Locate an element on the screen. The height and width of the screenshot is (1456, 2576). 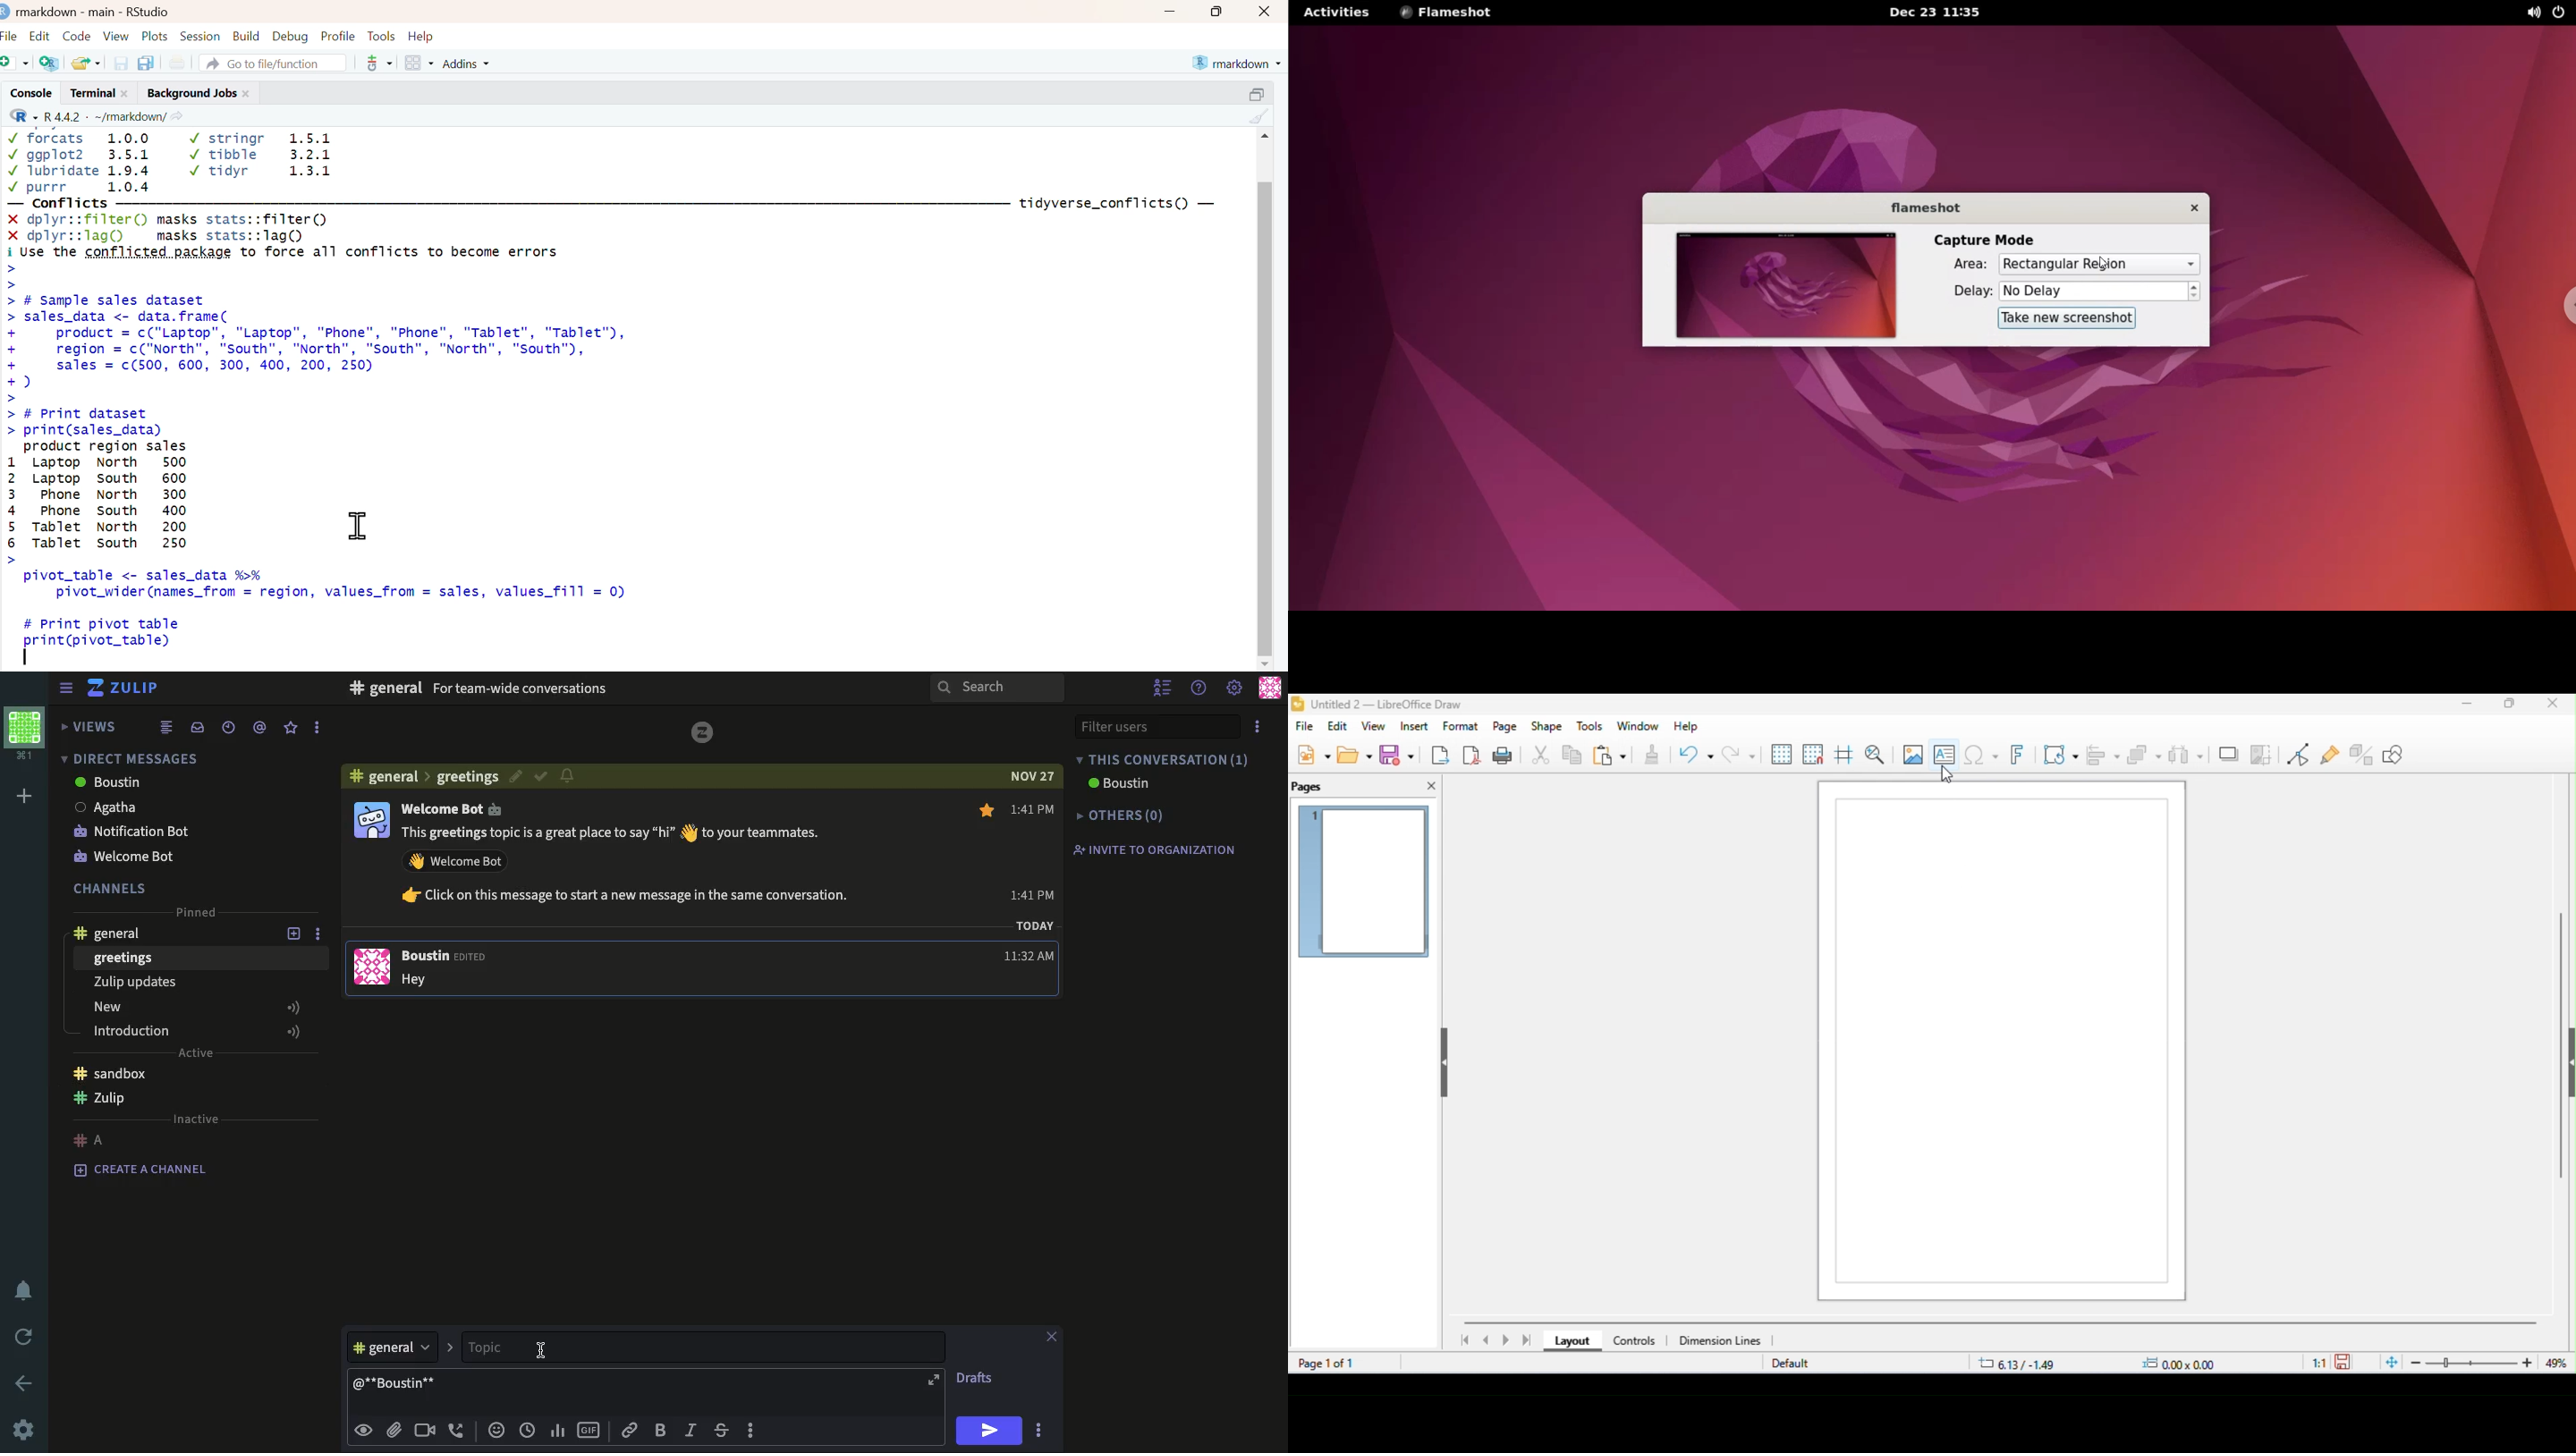
strikethrough  is located at coordinates (722, 1431).